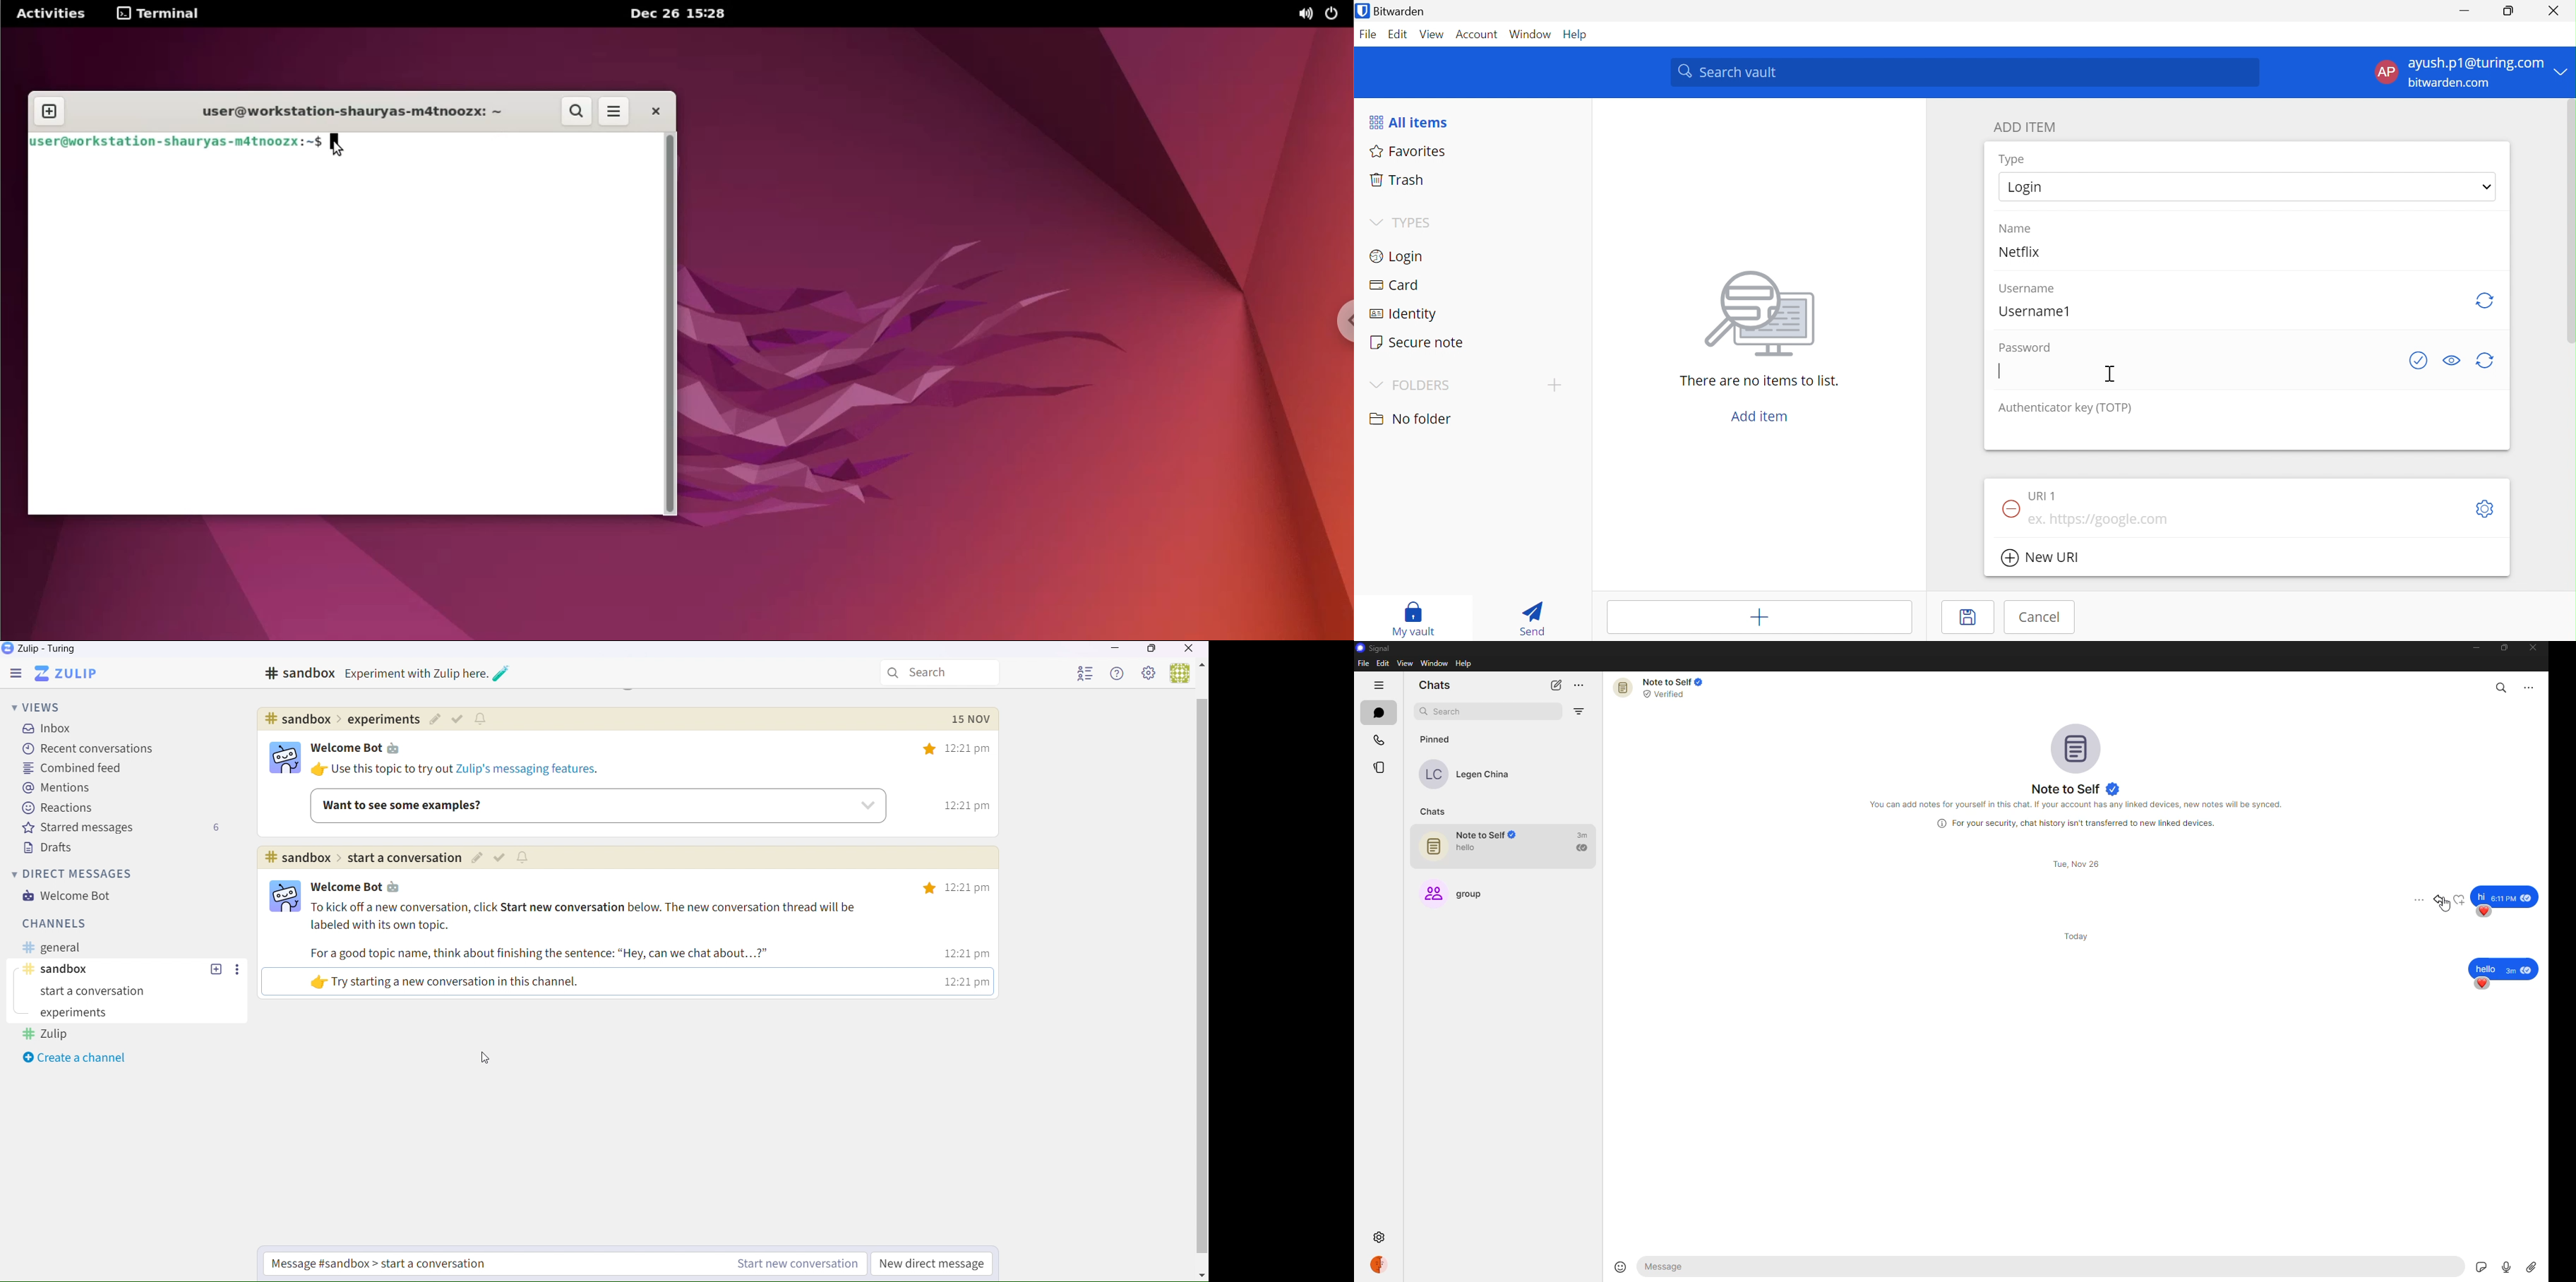 The width and height of the screenshot is (2576, 1288). What do you see at coordinates (2503, 1266) in the screenshot?
I see `record` at bounding box center [2503, 1266].